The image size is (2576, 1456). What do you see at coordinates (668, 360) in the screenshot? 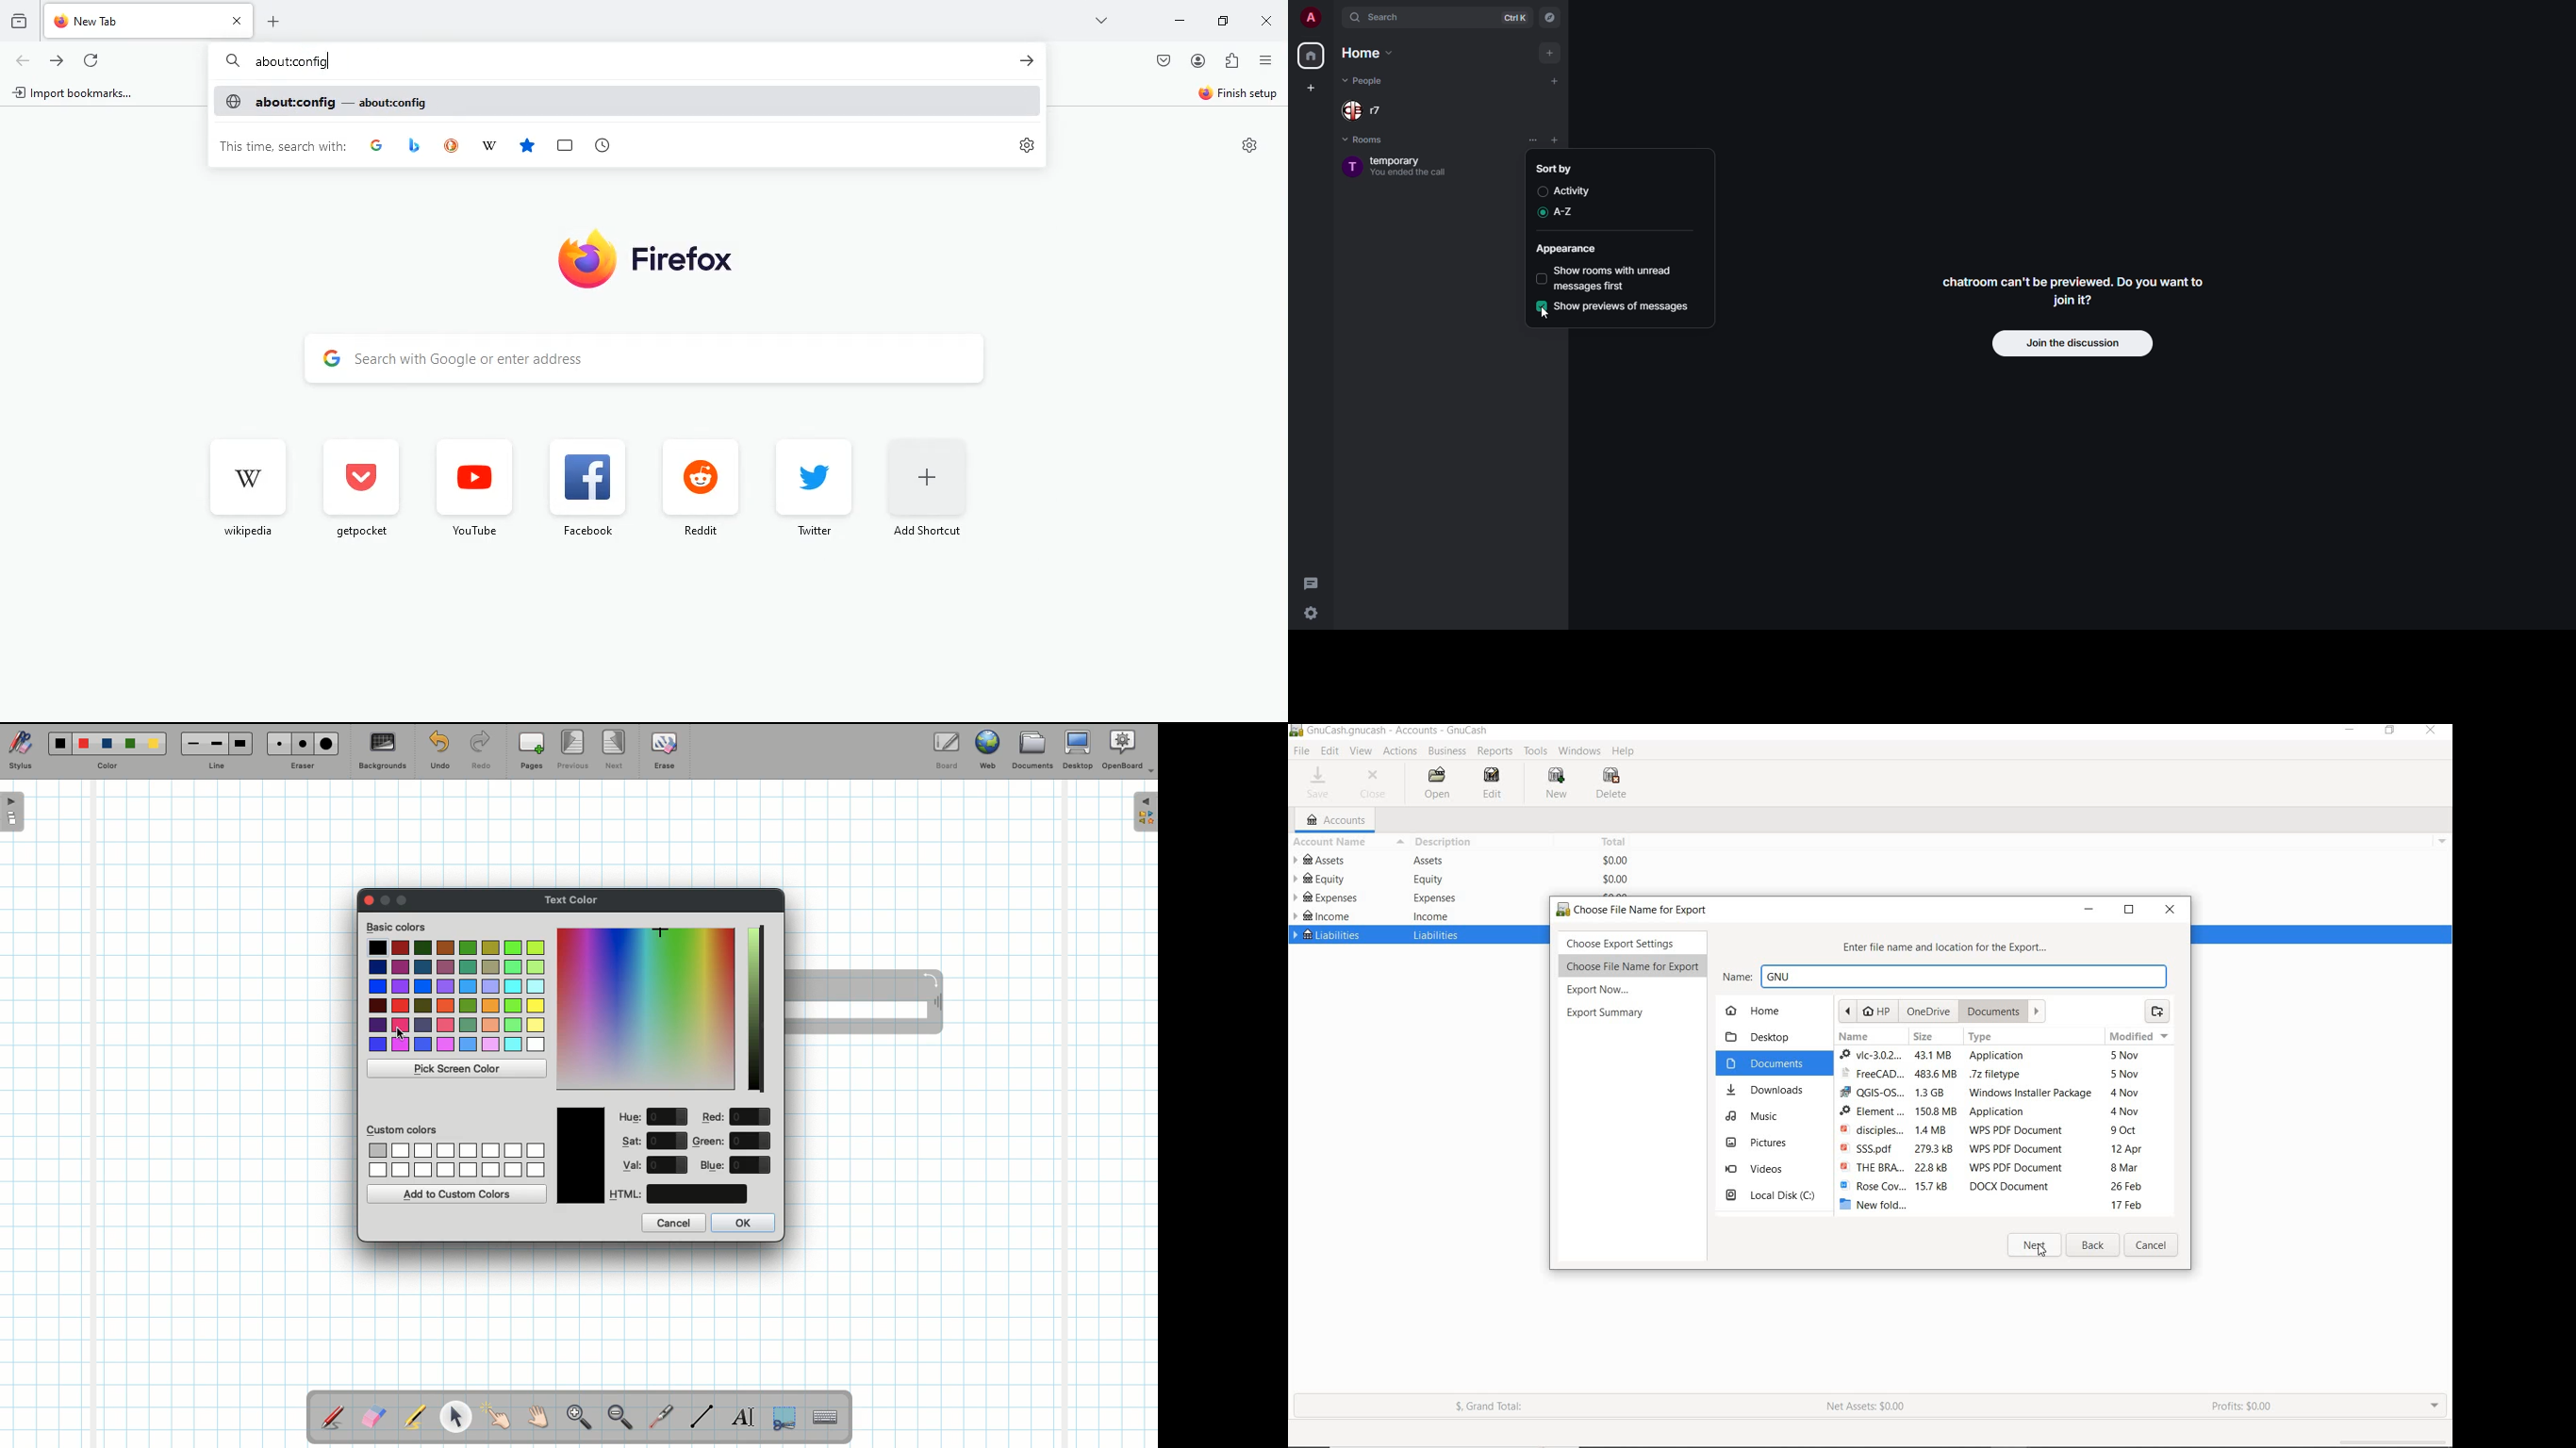
I see `search` at bounding box center [668, 360].